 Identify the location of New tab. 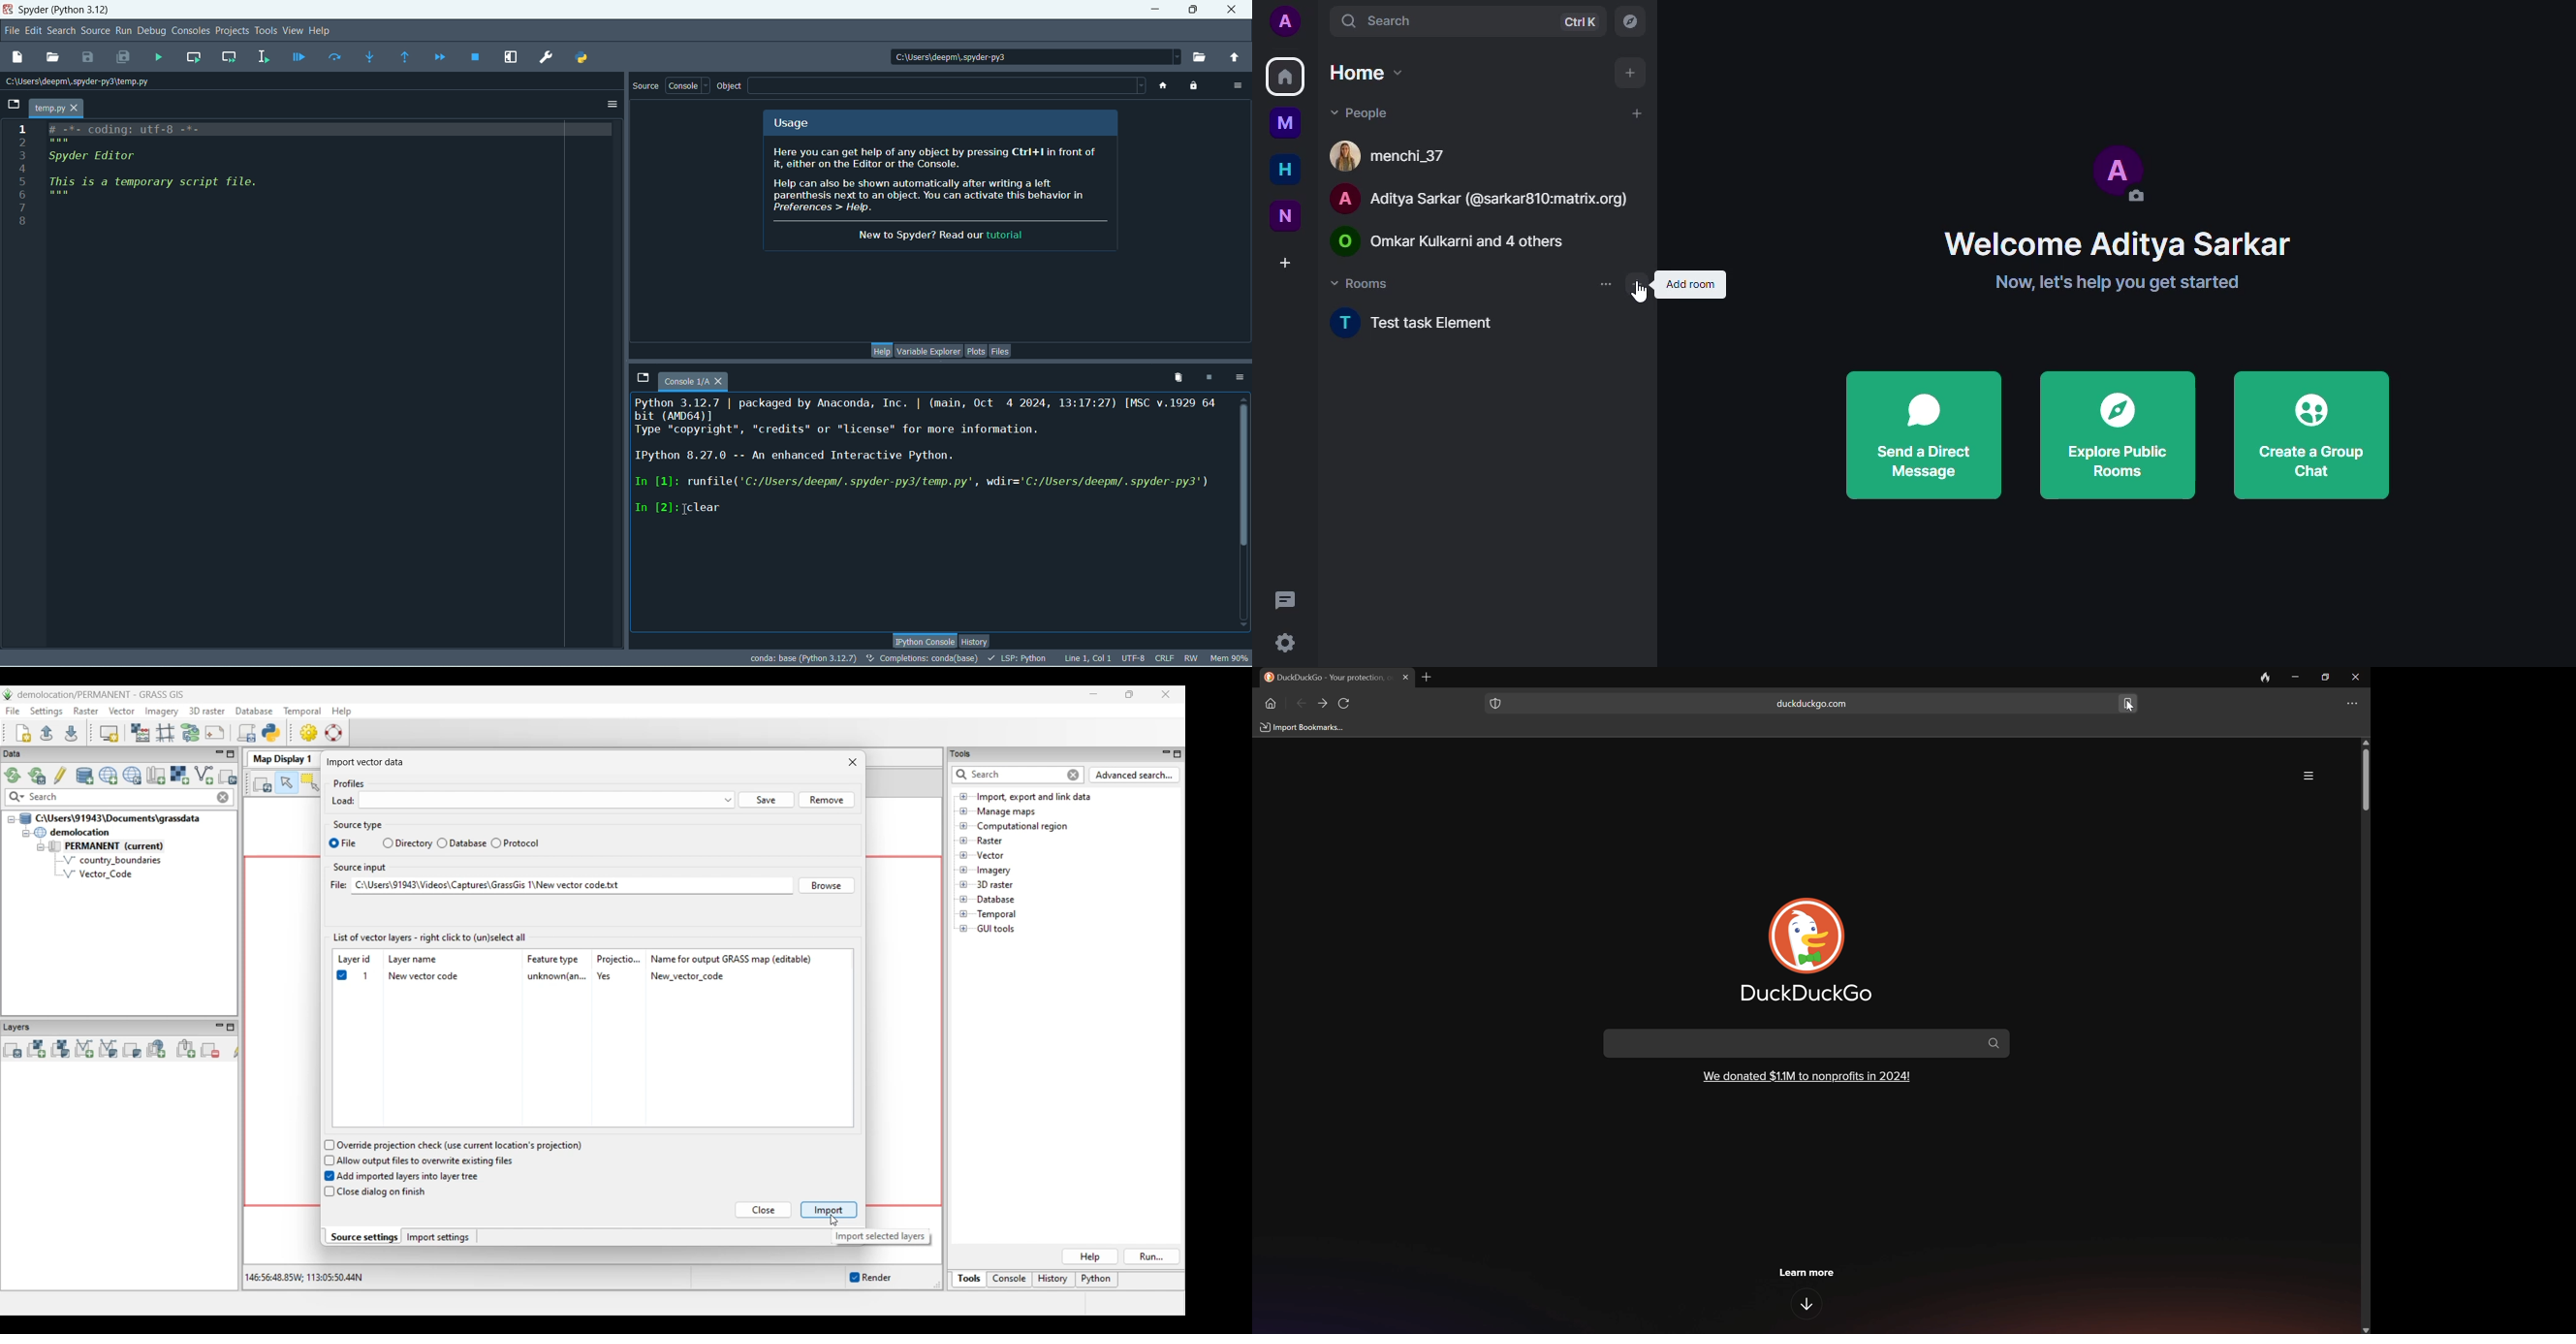
(1430, 677).